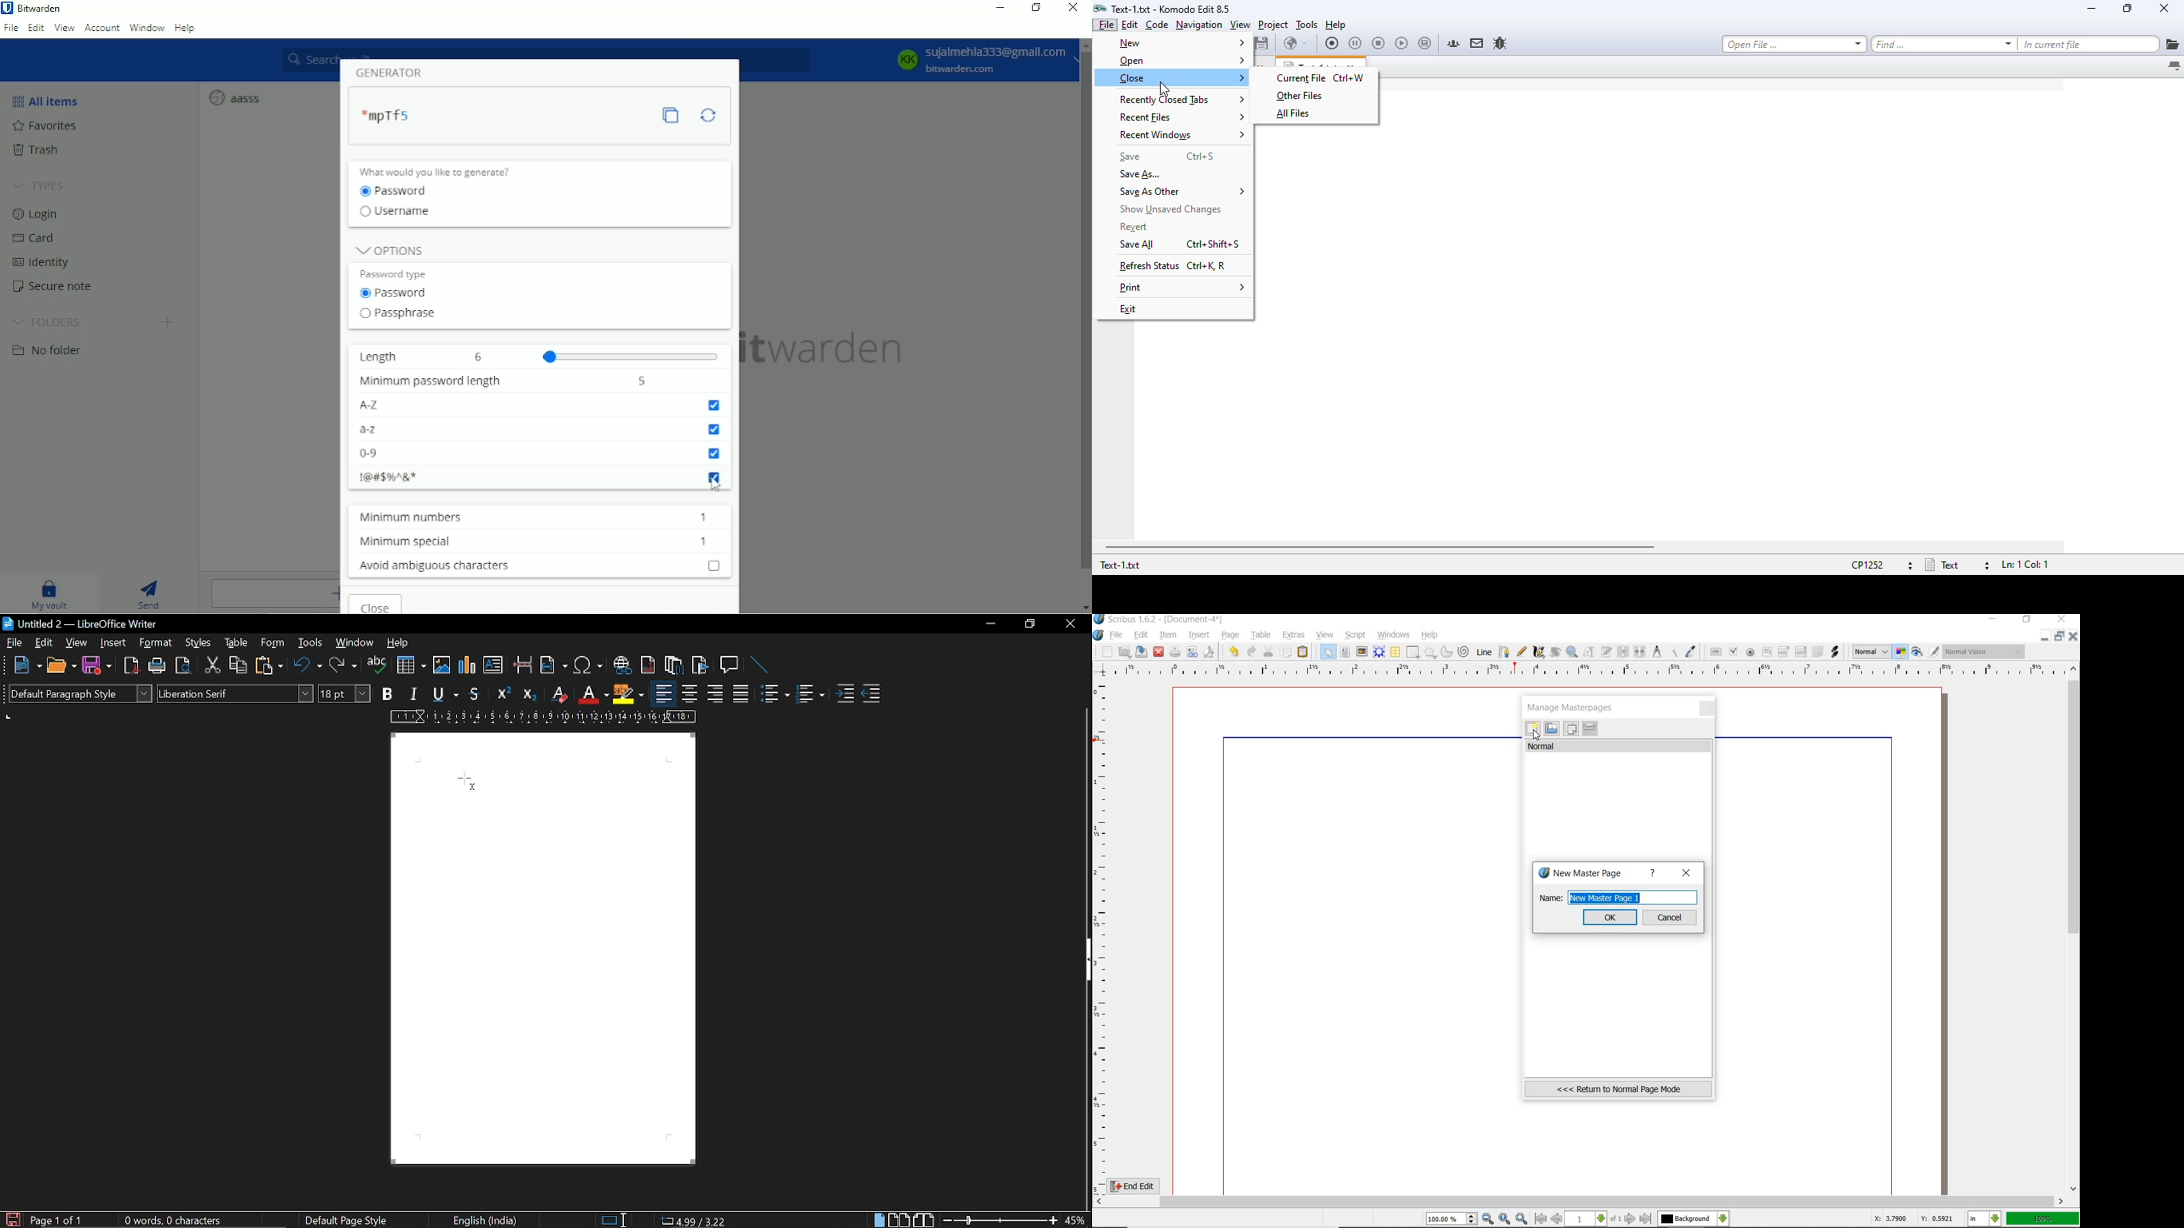 This screenshot has height=1232, width=2184. I want to click on report a bug in the komodo bugzilla database, so click(1500, 43).